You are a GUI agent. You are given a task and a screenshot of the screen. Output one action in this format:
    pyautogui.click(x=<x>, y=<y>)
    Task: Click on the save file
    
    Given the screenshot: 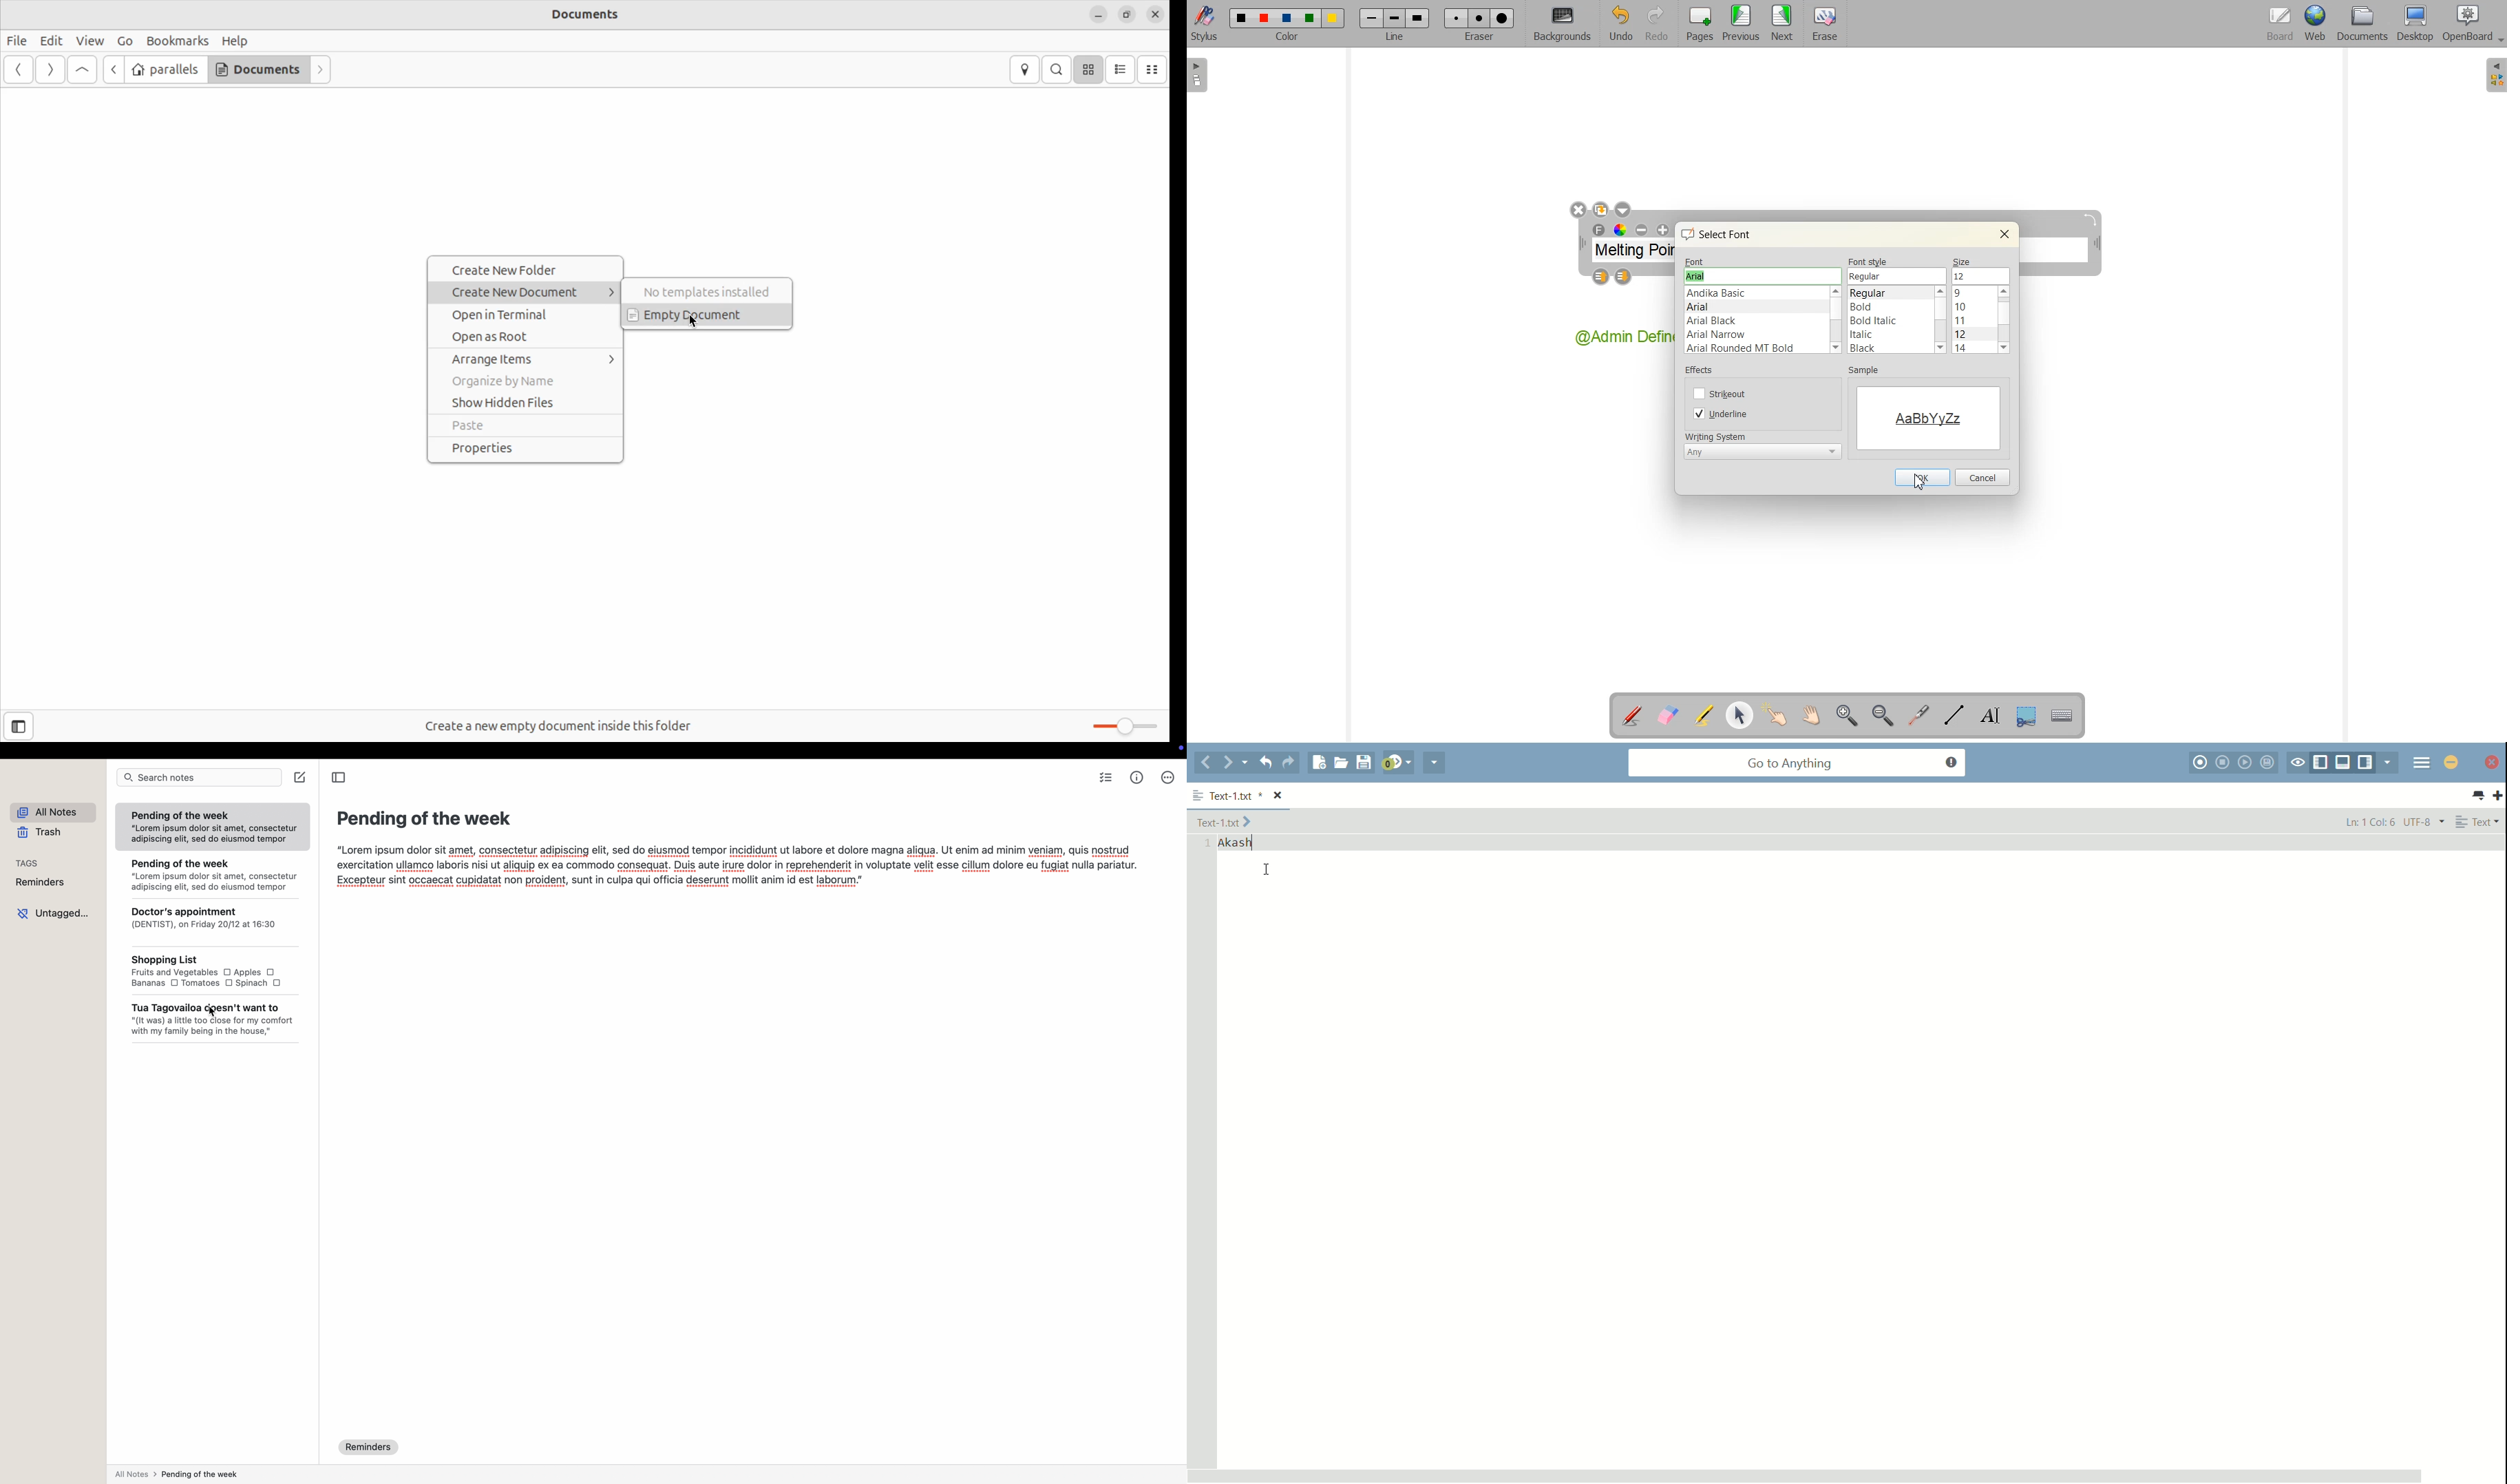 What is the action you would take?
    pyautogui.click(x=1365, y=763)
    